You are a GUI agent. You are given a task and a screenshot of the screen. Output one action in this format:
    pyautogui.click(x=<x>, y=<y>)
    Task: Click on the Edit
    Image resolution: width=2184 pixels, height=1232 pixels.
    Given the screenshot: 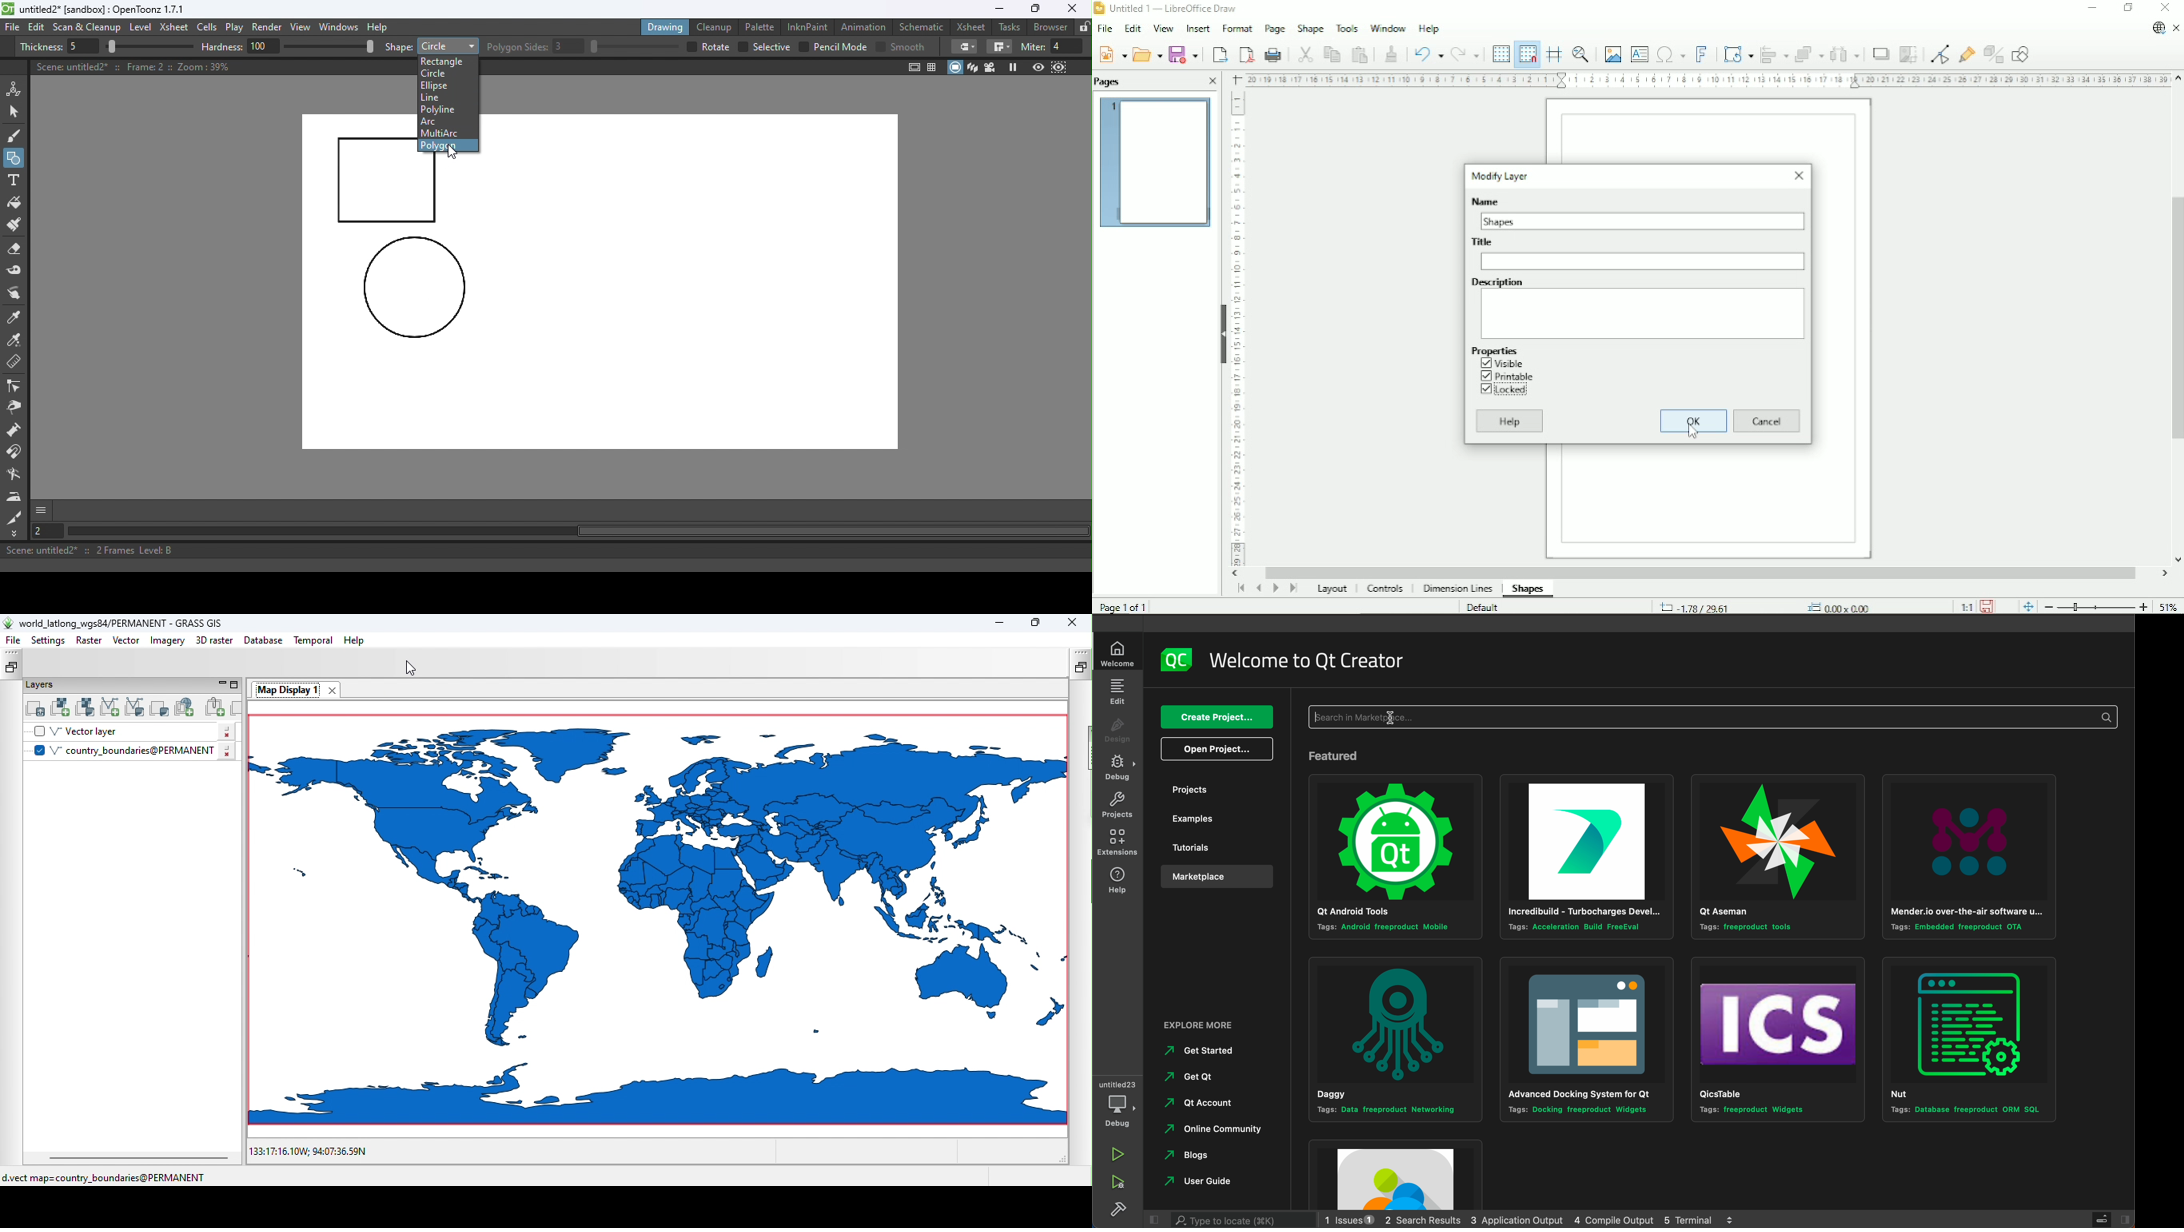 What is the action you would take?
    pyautogui.click(x=1133, y=29)
    